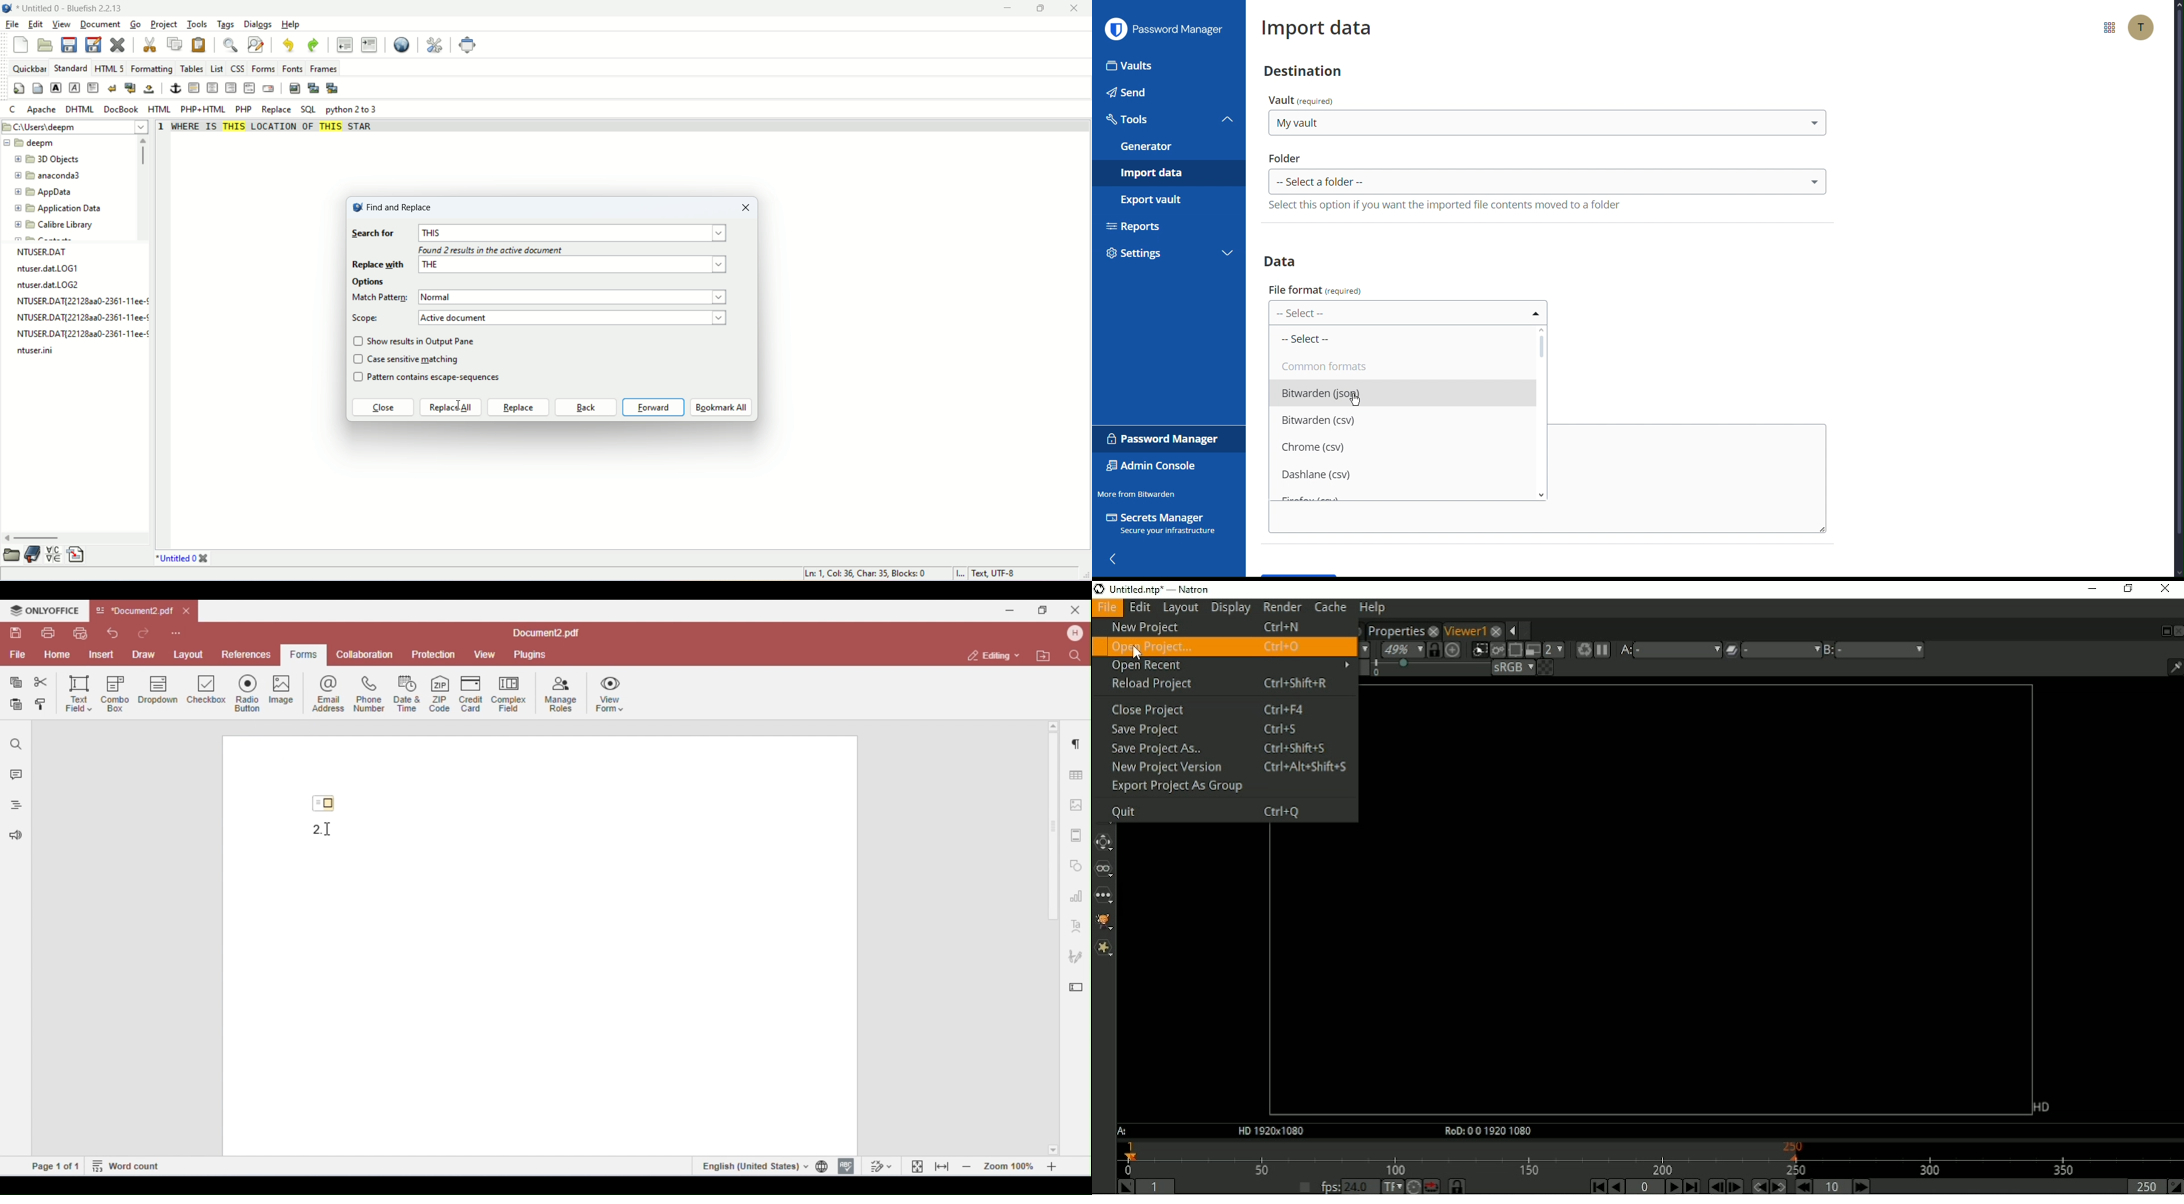 This screenshot has height=1204, width=2184. What do you see at coordinates (1542, 350) in the screenshot?
I see `Scrollbar` at bounding box center [1542, 350].